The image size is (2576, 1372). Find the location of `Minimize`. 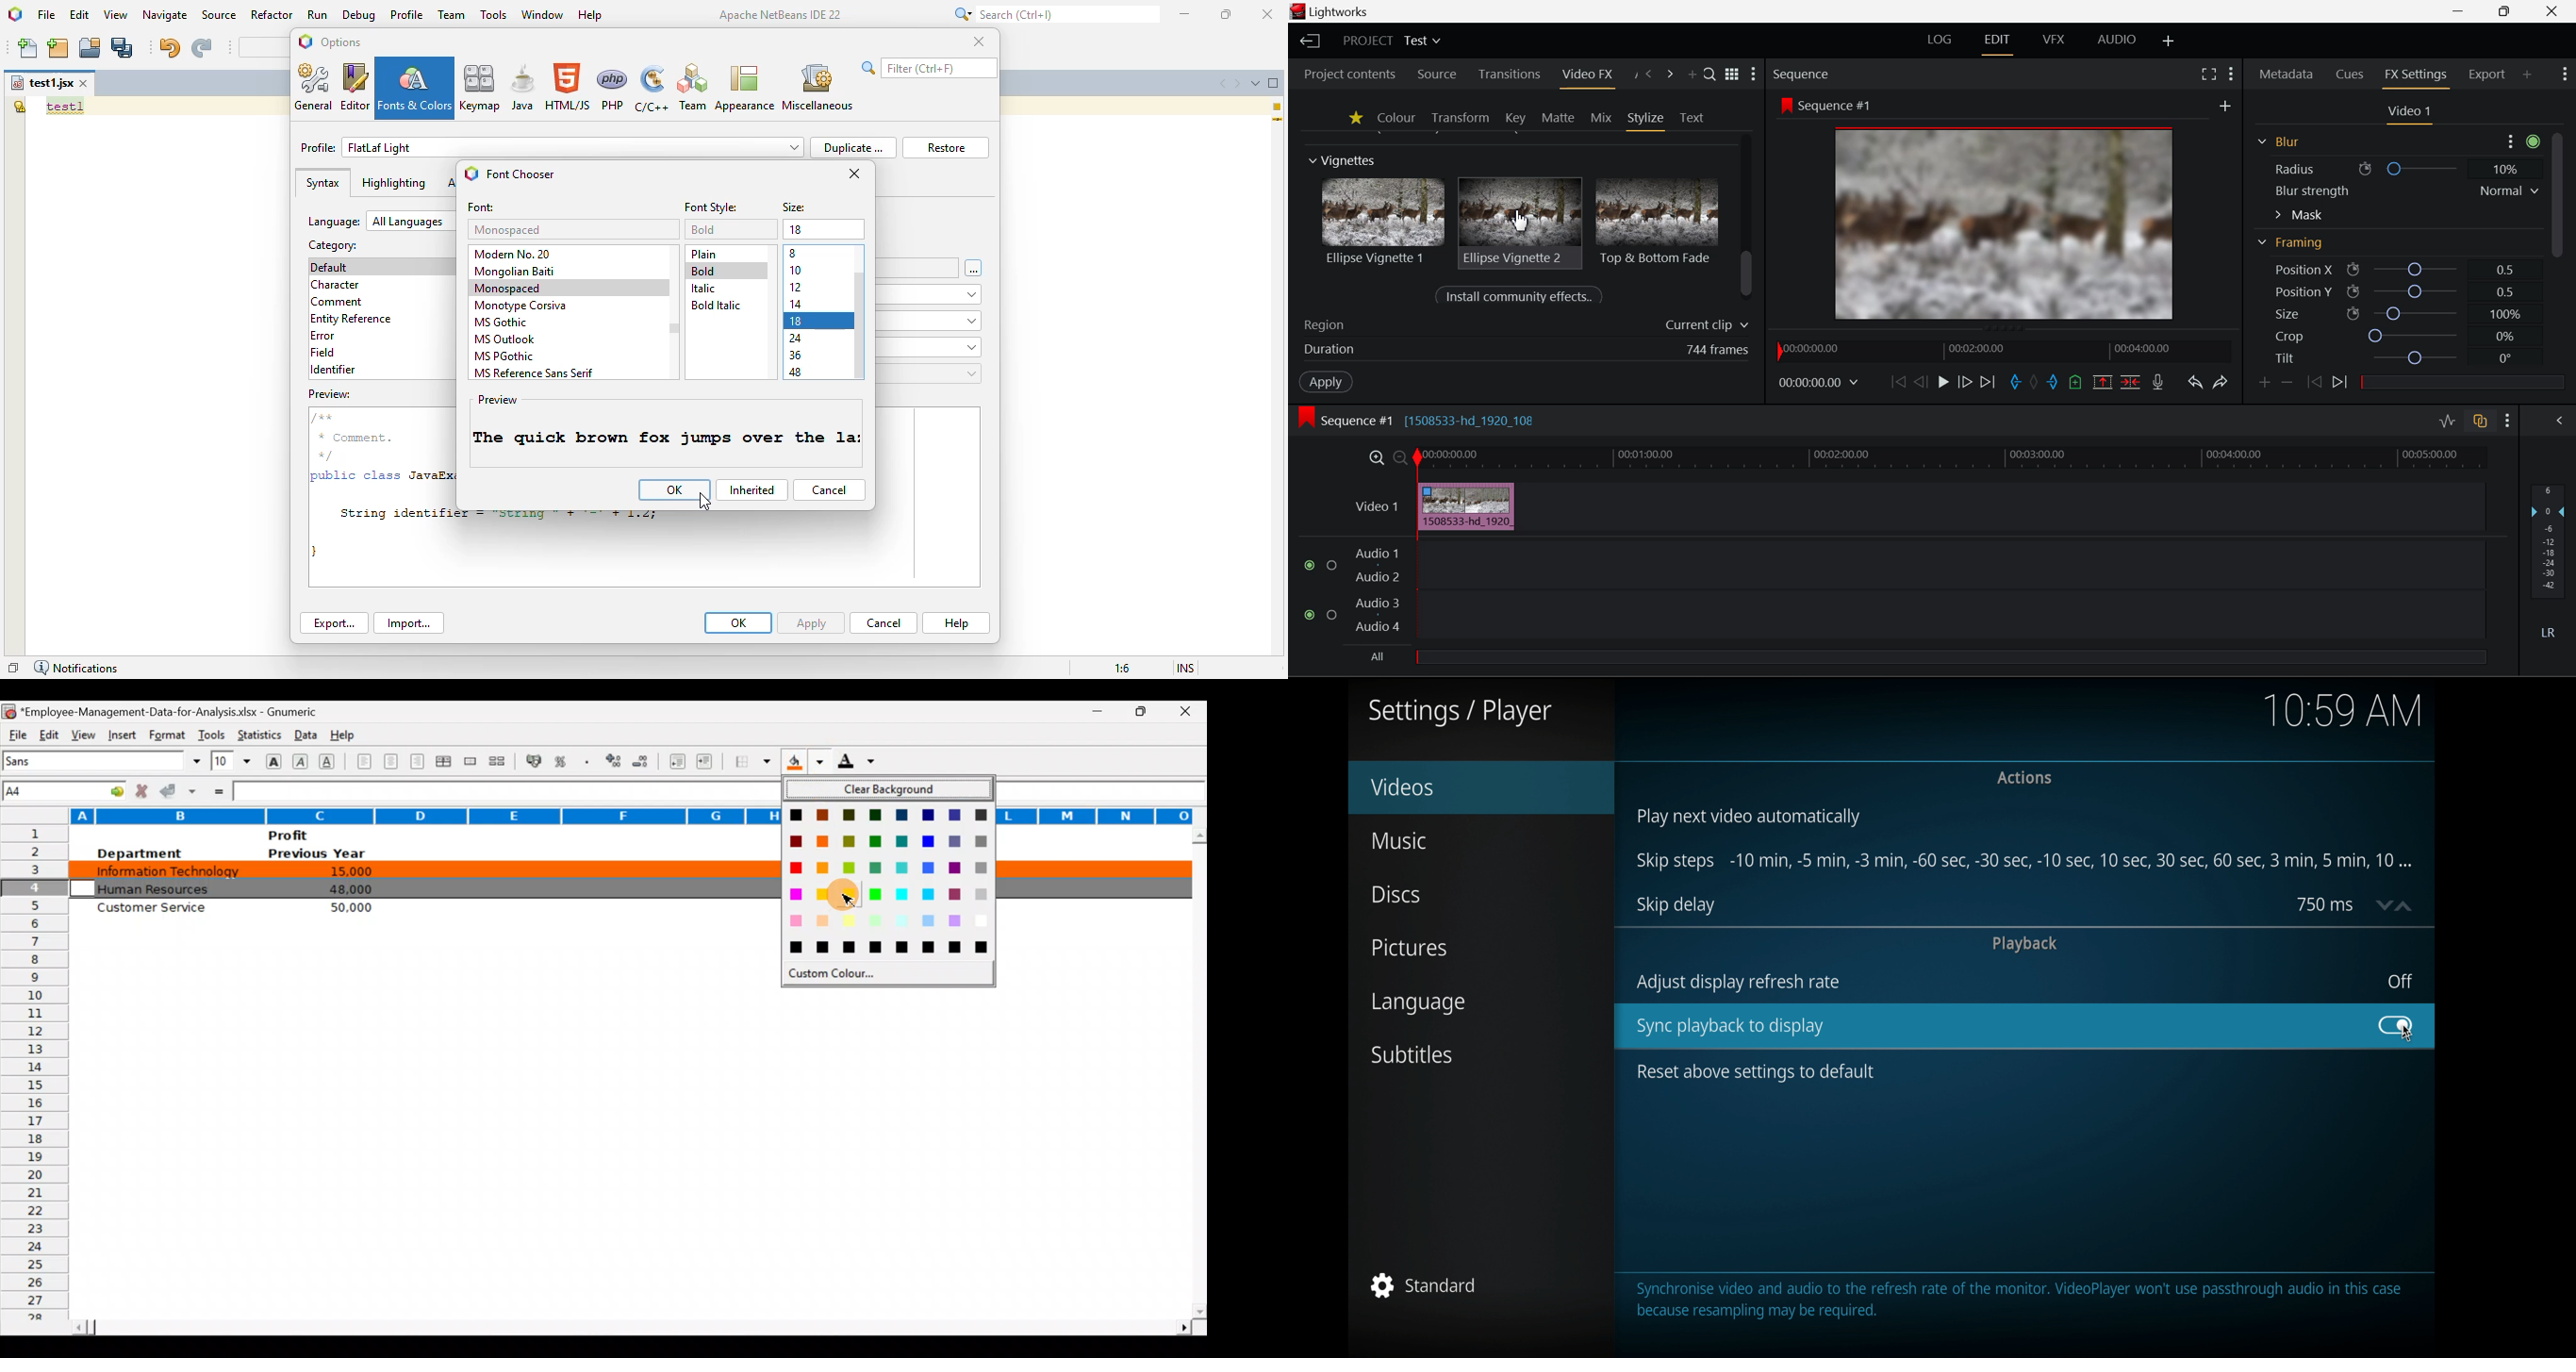

Minimize is located at coordinates (1090, 712).